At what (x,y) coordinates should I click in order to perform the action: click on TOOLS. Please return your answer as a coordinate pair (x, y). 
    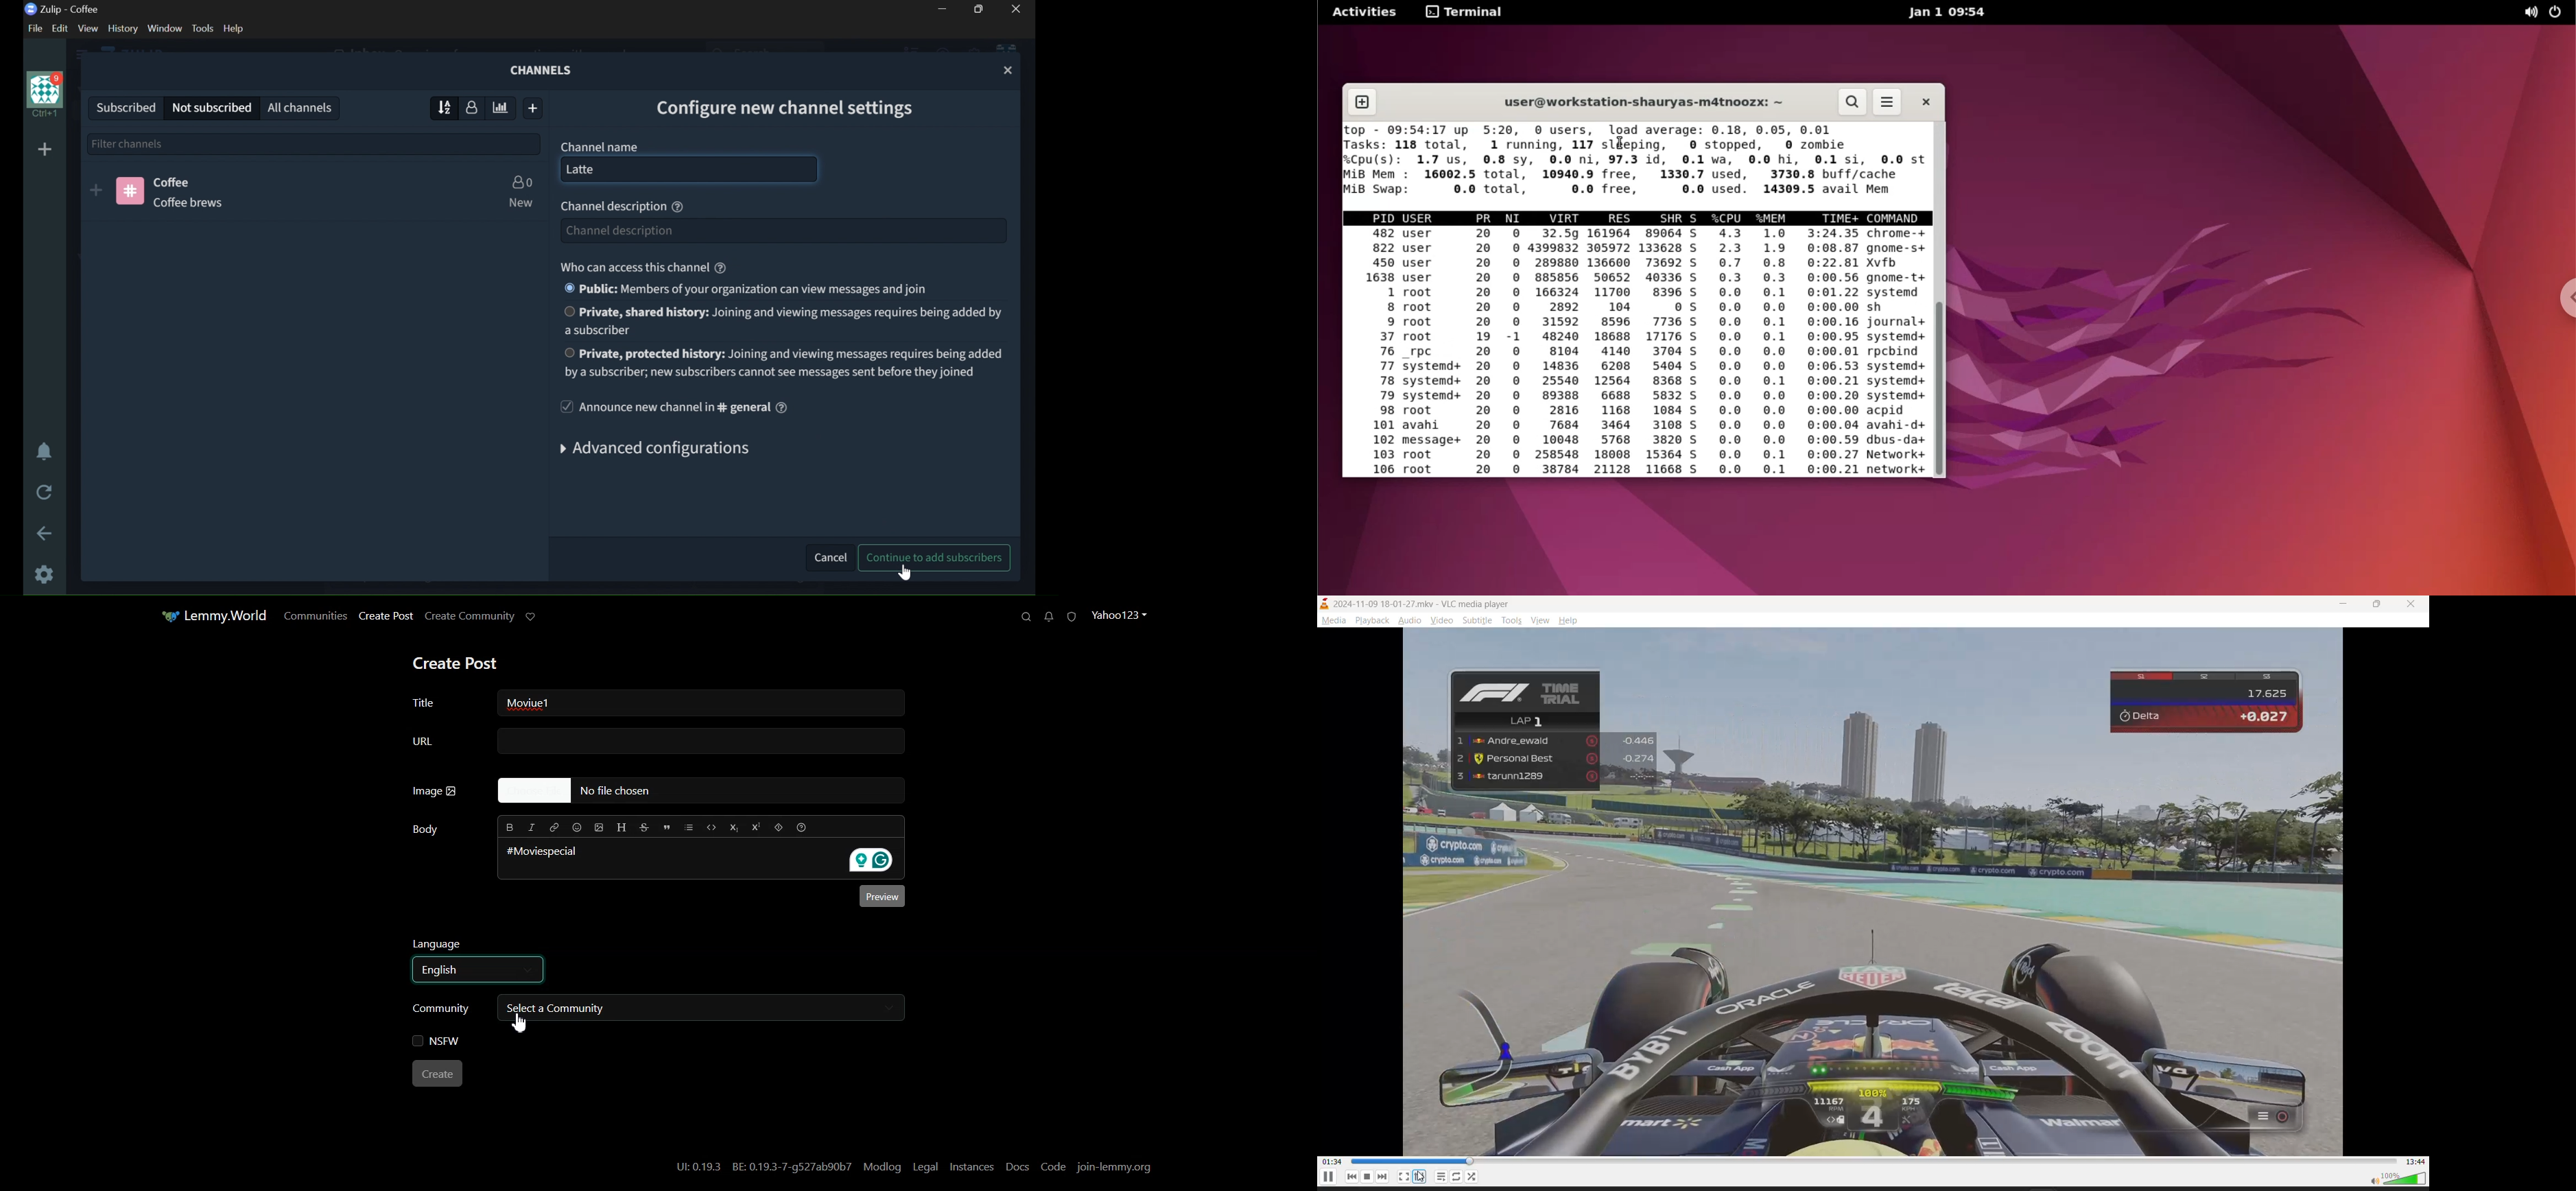
    Looking at the image, I should click on (202, 28).